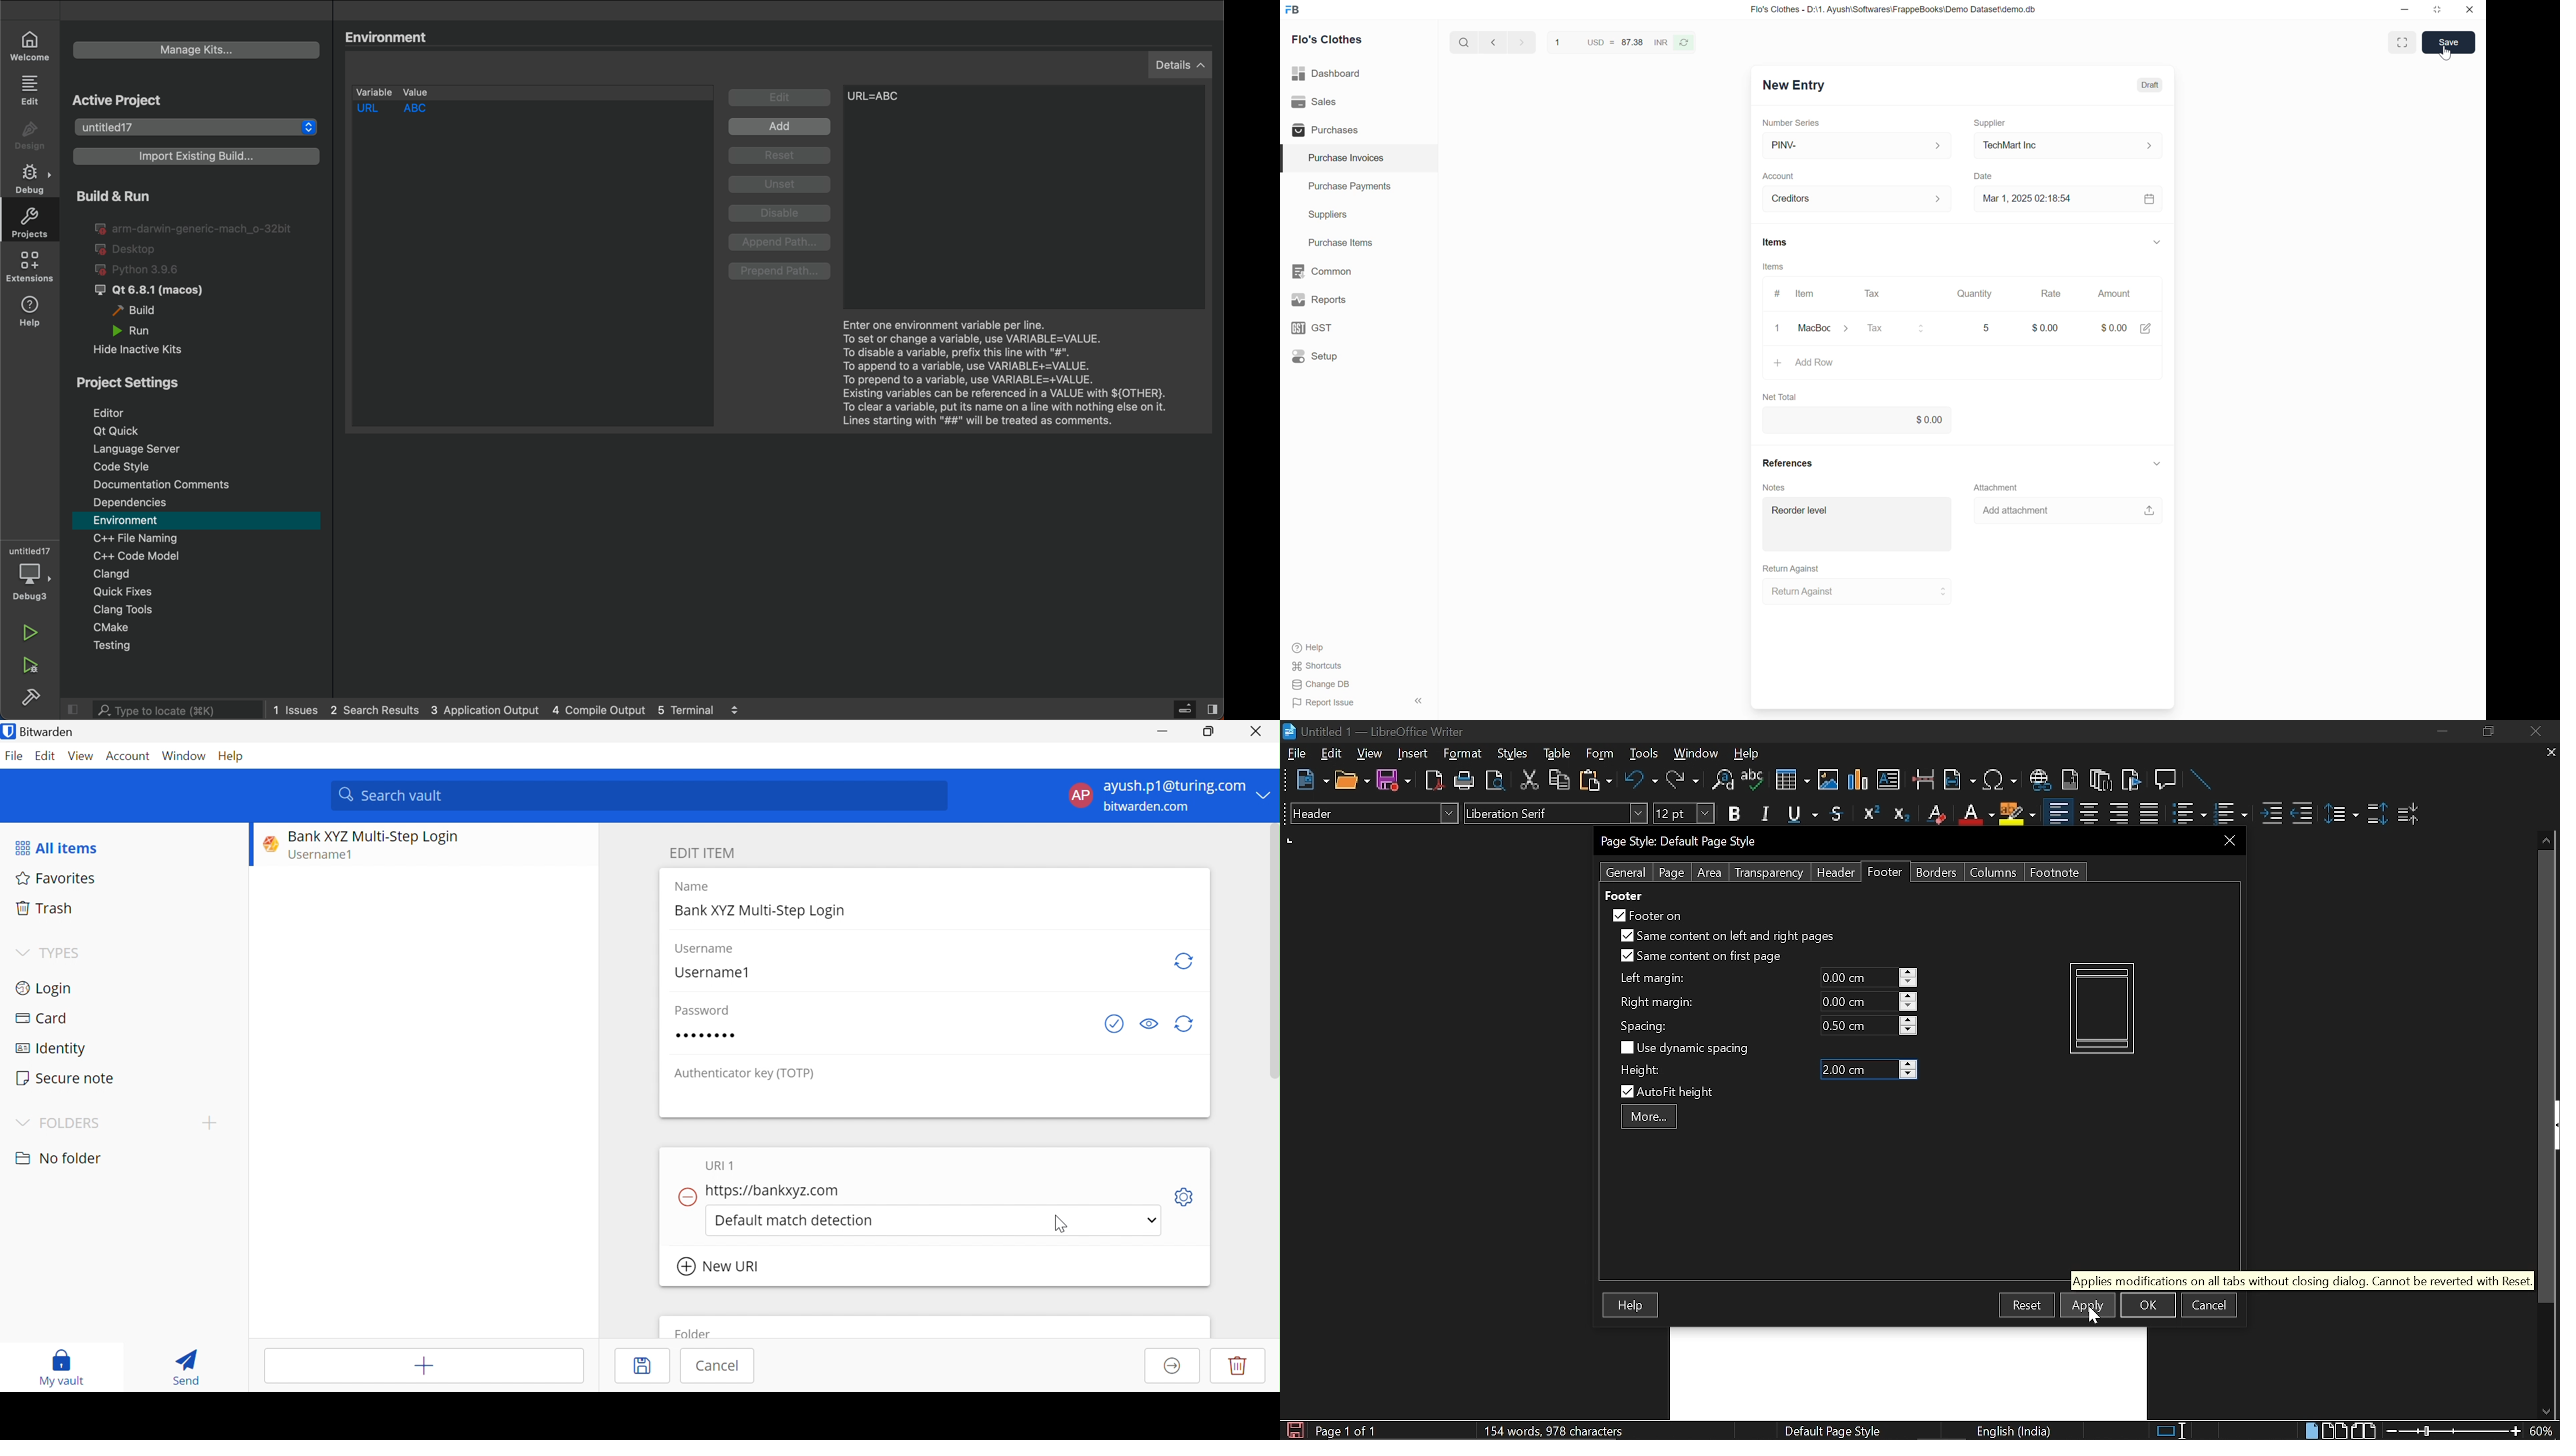  I want to click on Close current tab, so click(2547, 752).